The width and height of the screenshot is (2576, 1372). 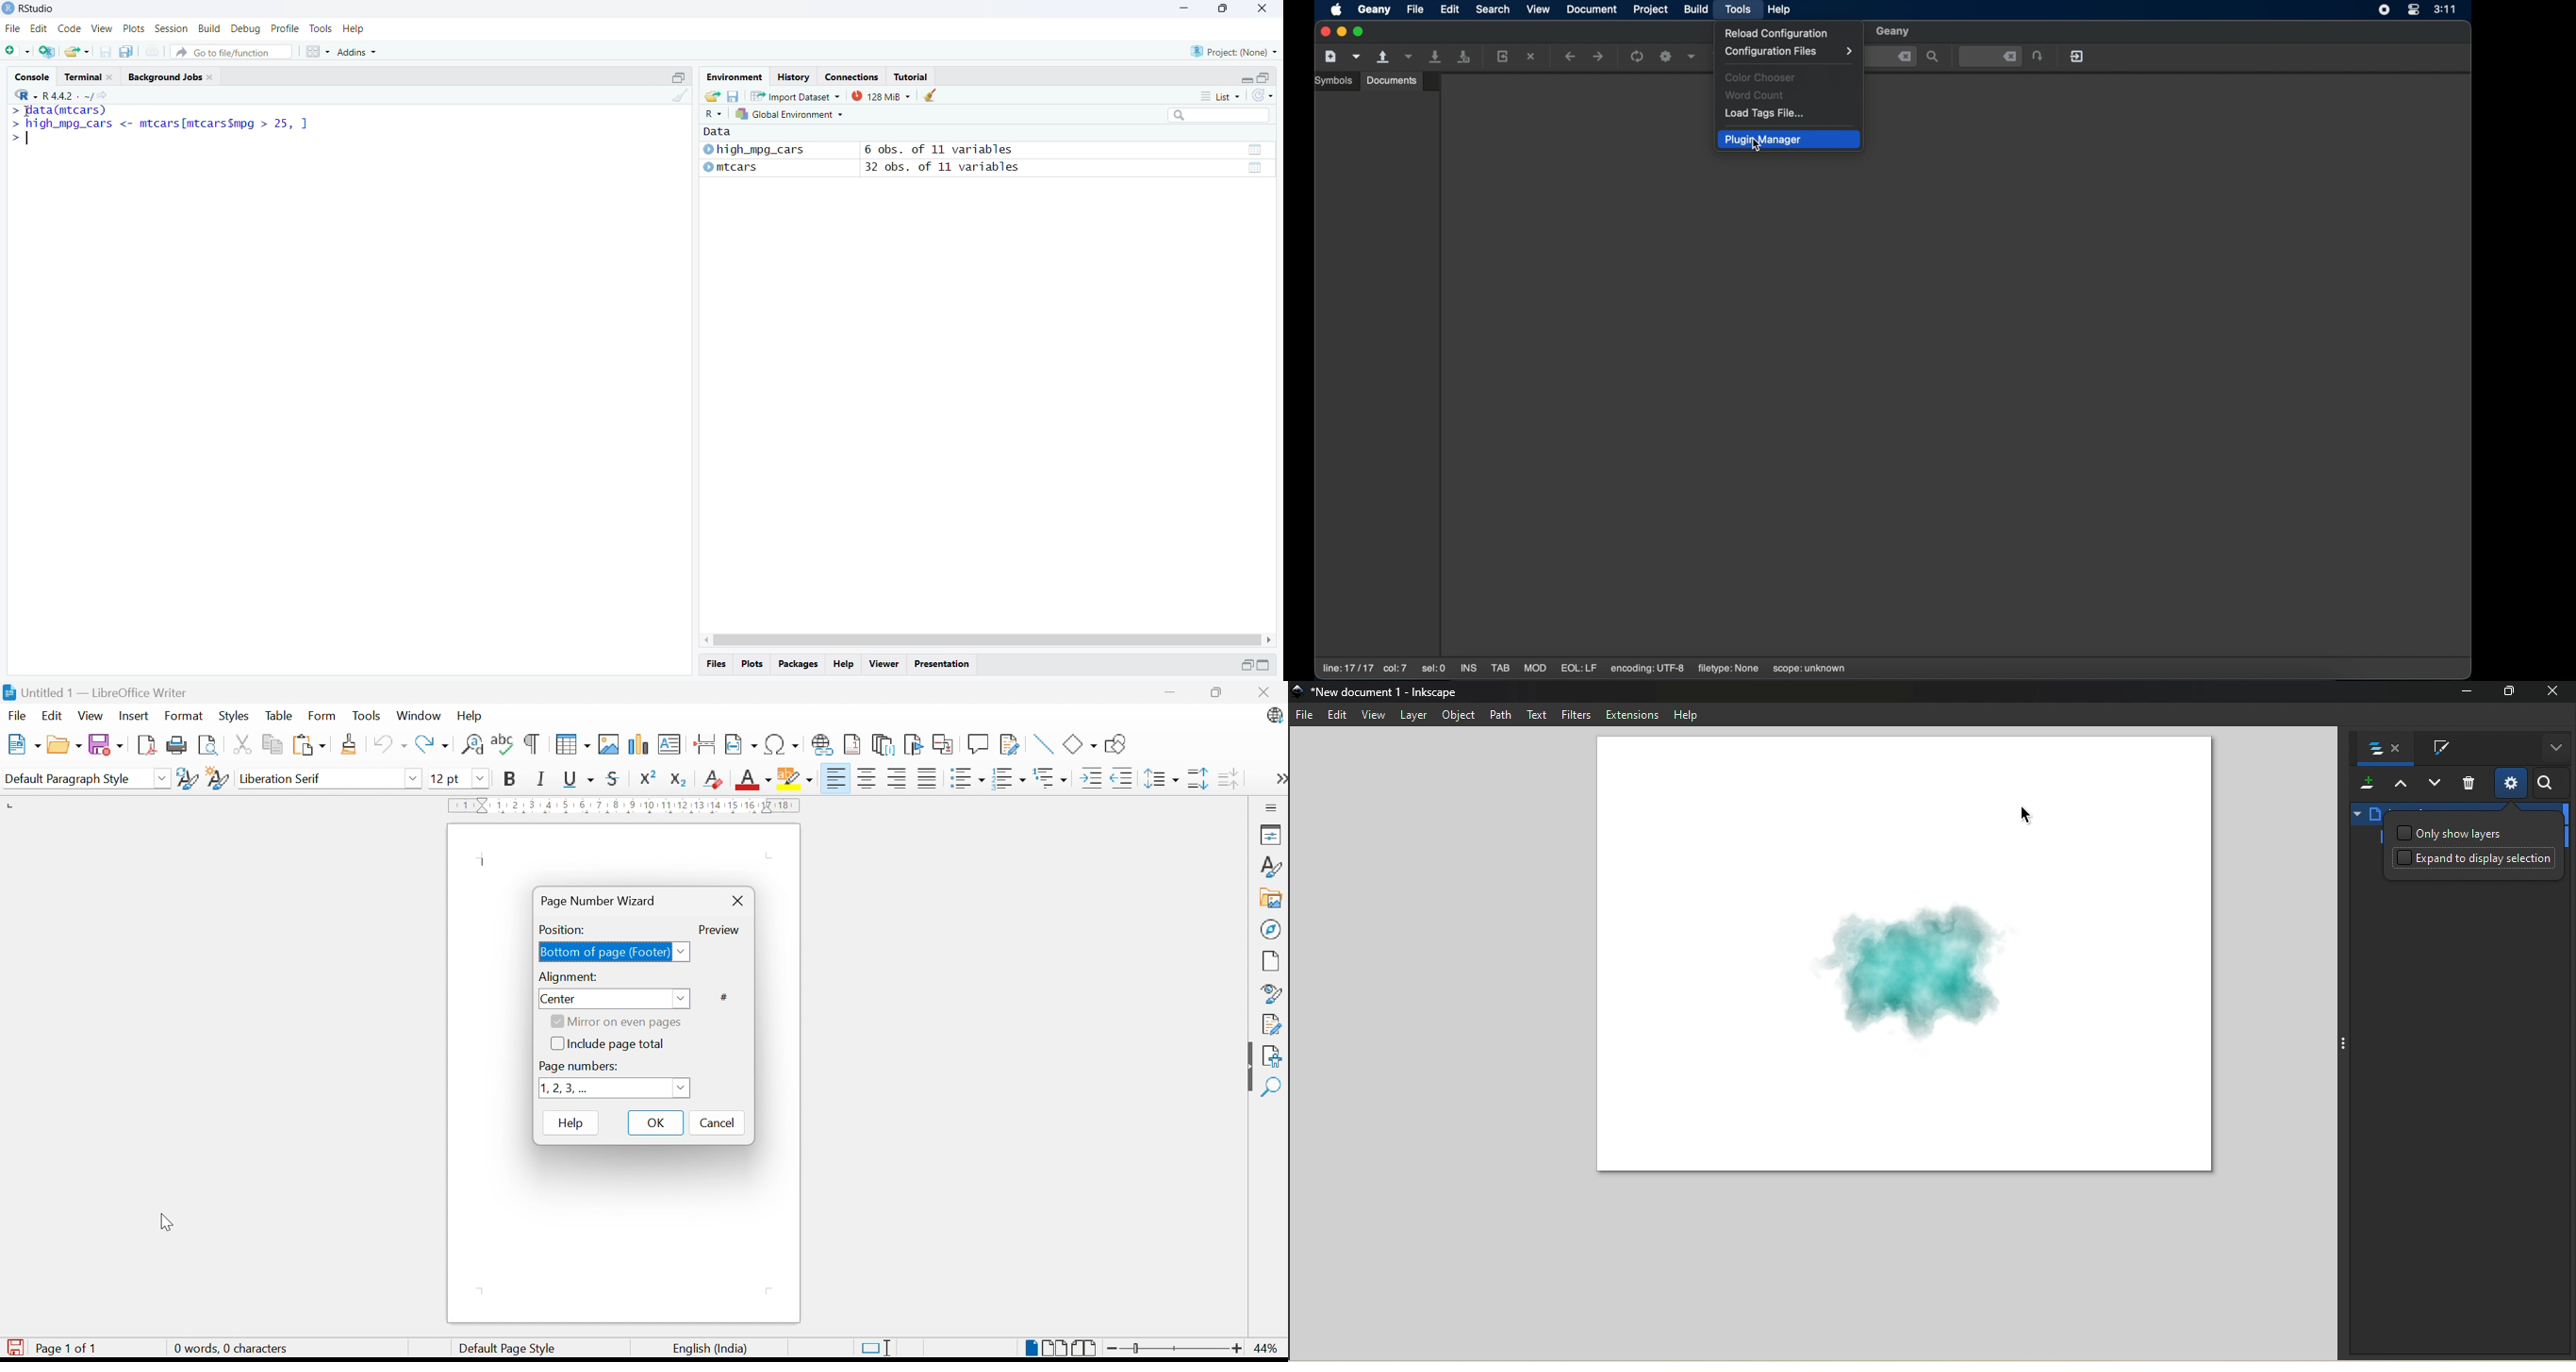 I want to click on Tutorial, so click(x=912, y=76).